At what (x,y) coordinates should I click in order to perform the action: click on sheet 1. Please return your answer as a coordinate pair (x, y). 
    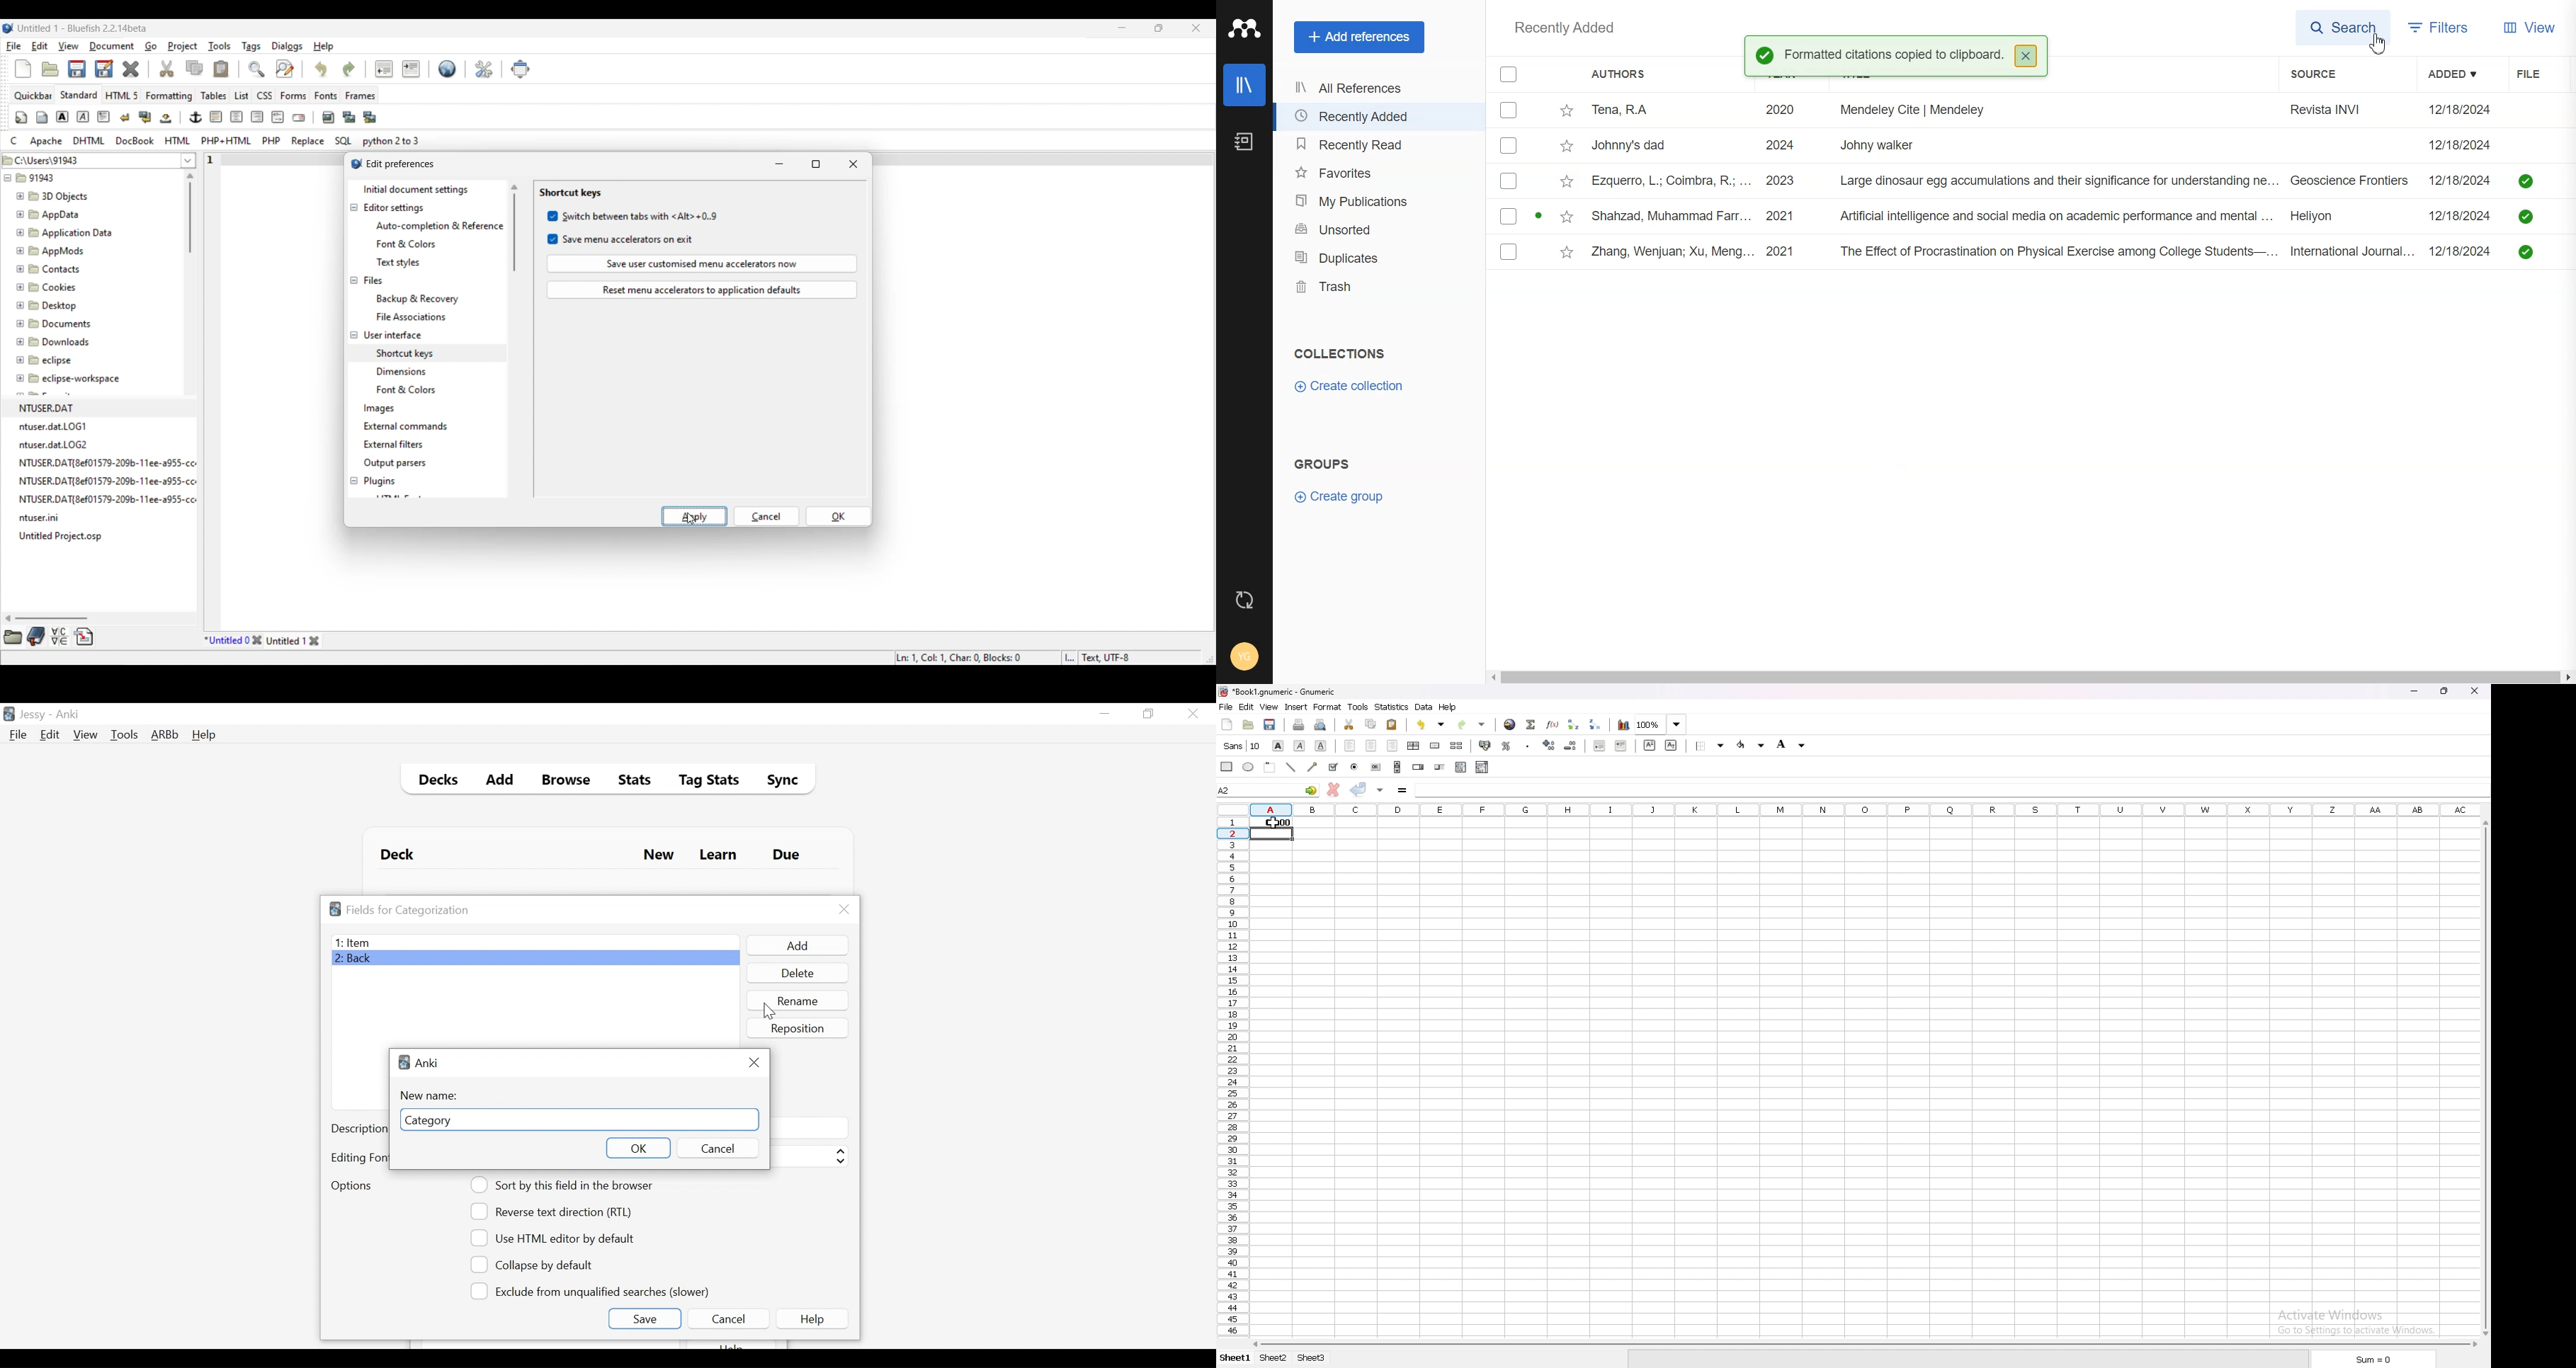
    Looking at the image, I should click on (1236, 1358).